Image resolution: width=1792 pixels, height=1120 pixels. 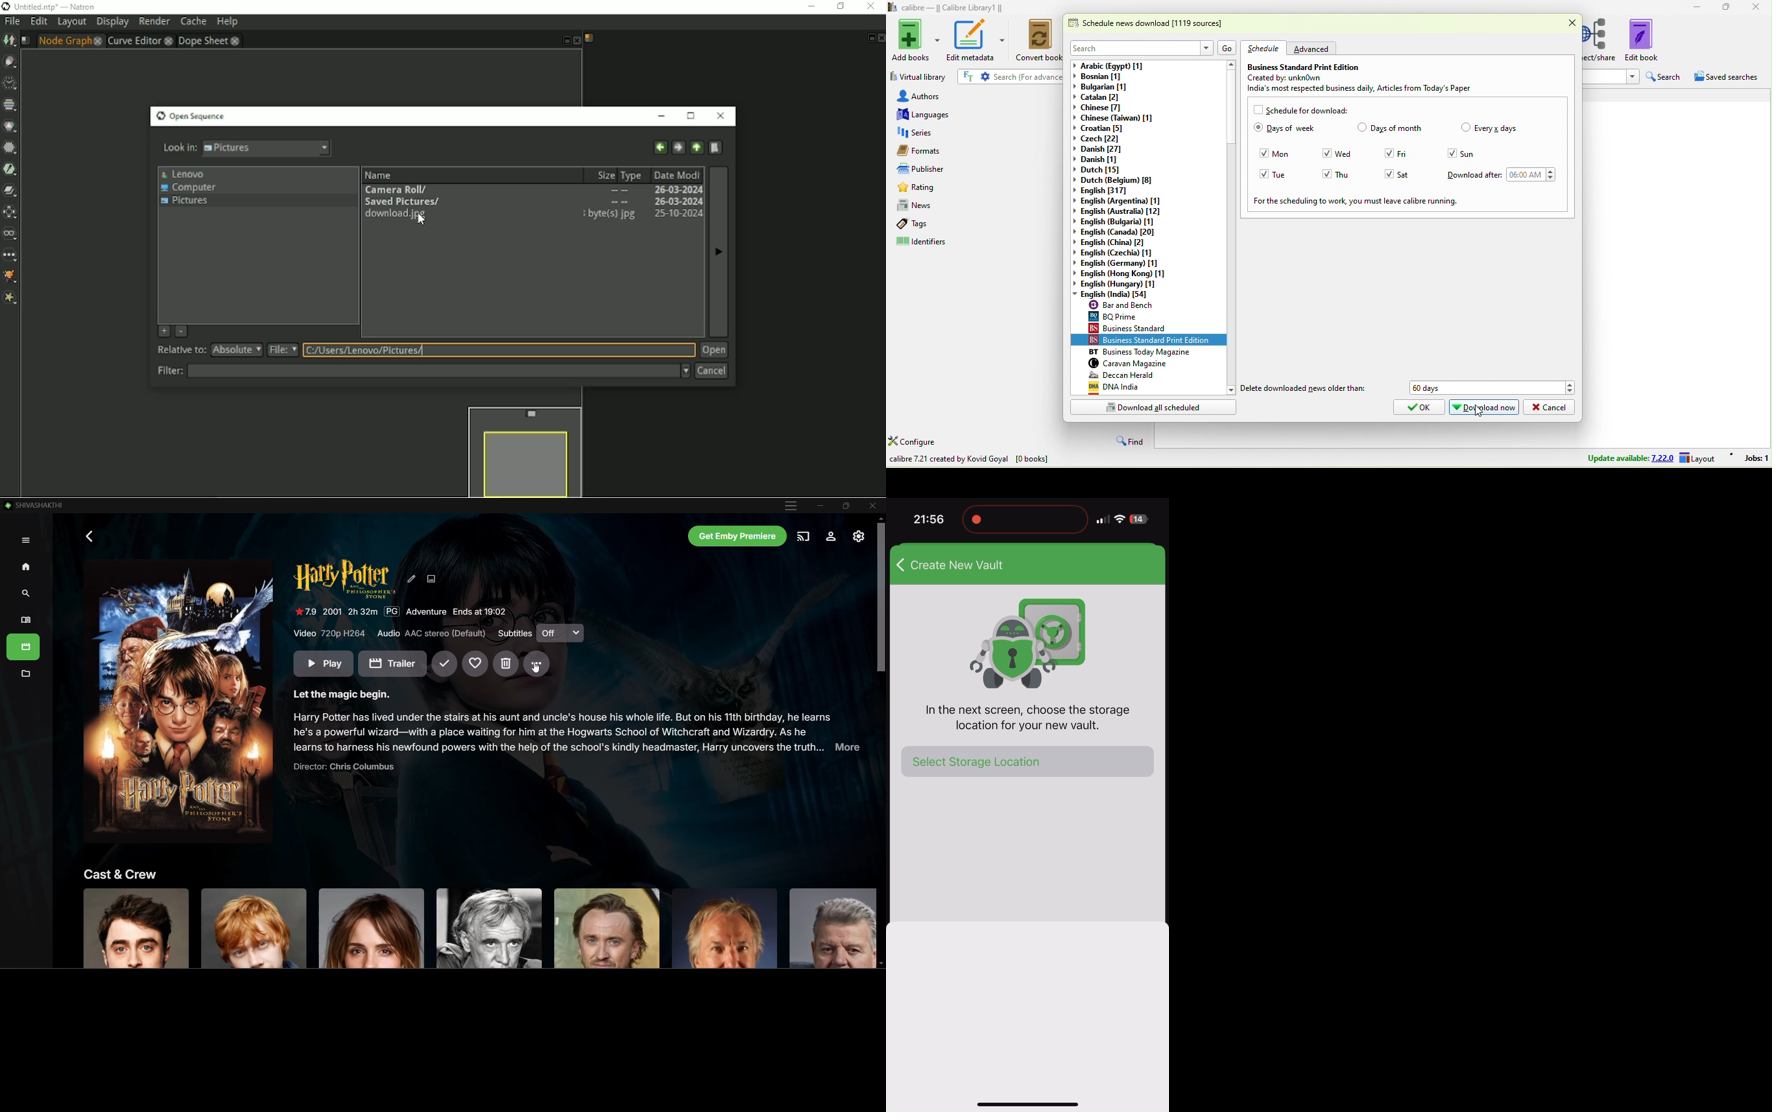 I want to click on arabic (egypt) [1], so click(x=1147, y=66).